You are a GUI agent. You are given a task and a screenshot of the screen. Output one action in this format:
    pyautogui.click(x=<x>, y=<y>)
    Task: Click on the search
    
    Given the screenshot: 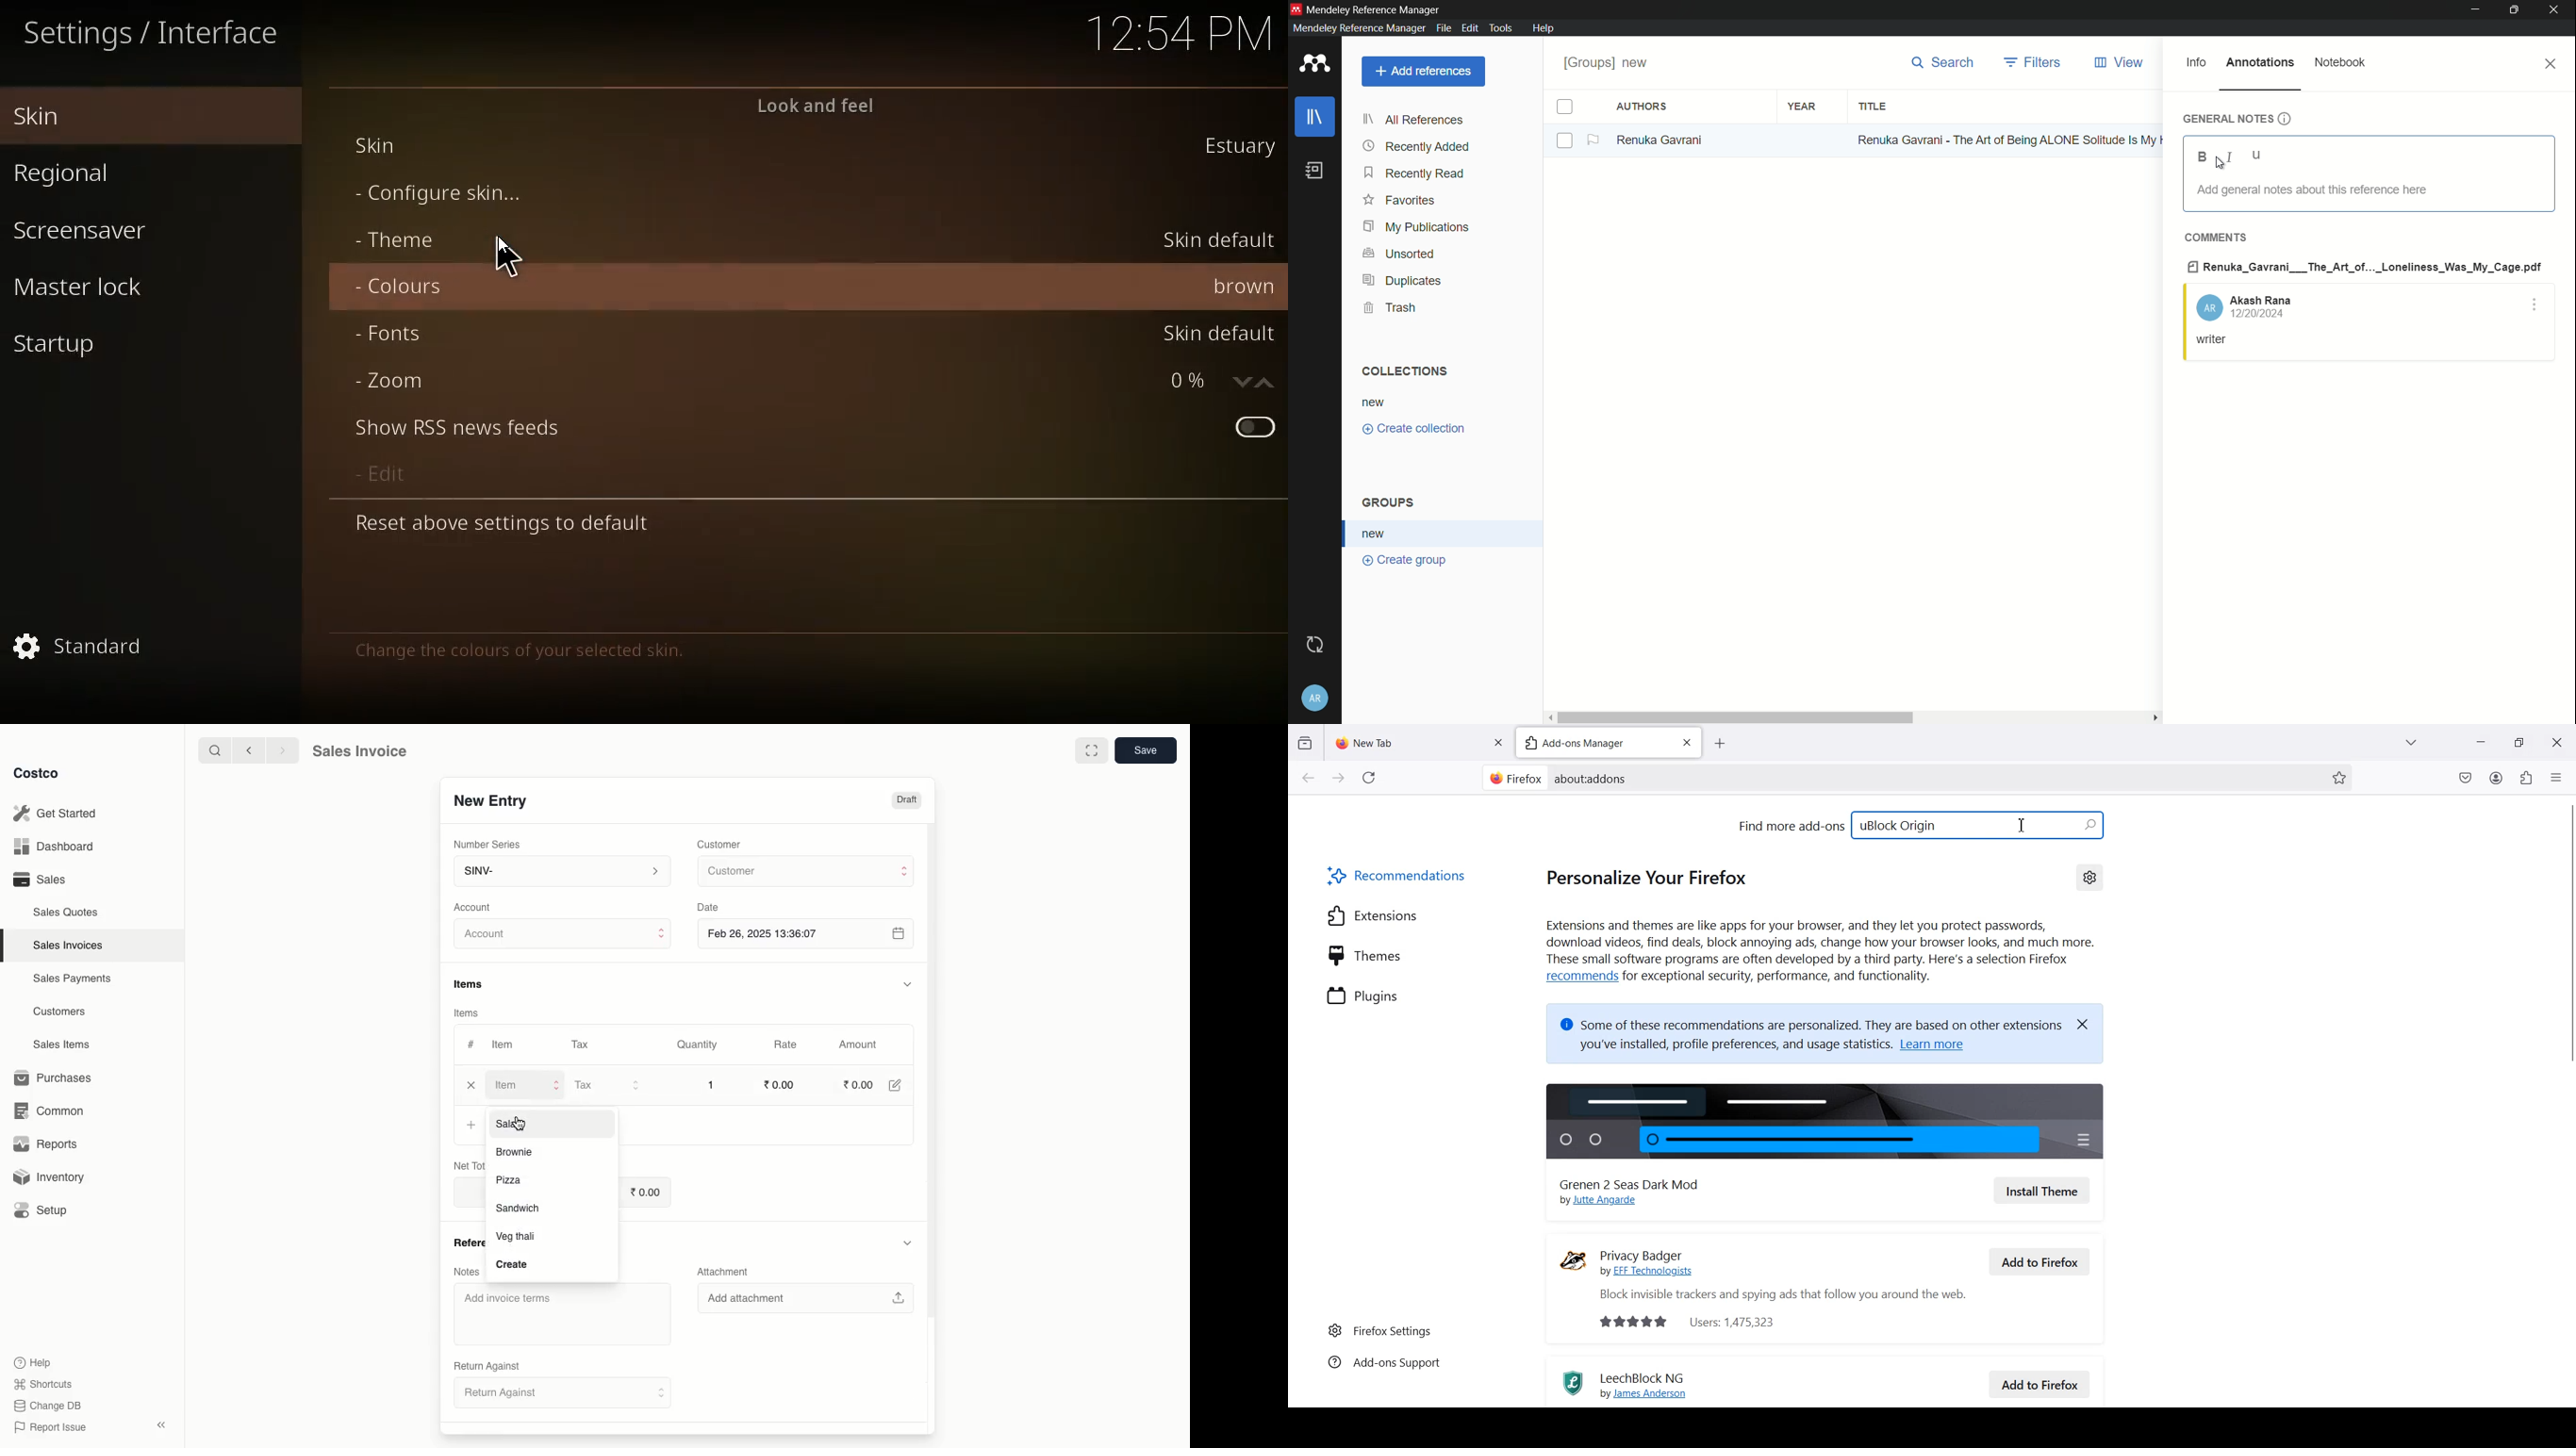 What is the action you would take?
    pyautogui.click(x=1942, y=62)
    